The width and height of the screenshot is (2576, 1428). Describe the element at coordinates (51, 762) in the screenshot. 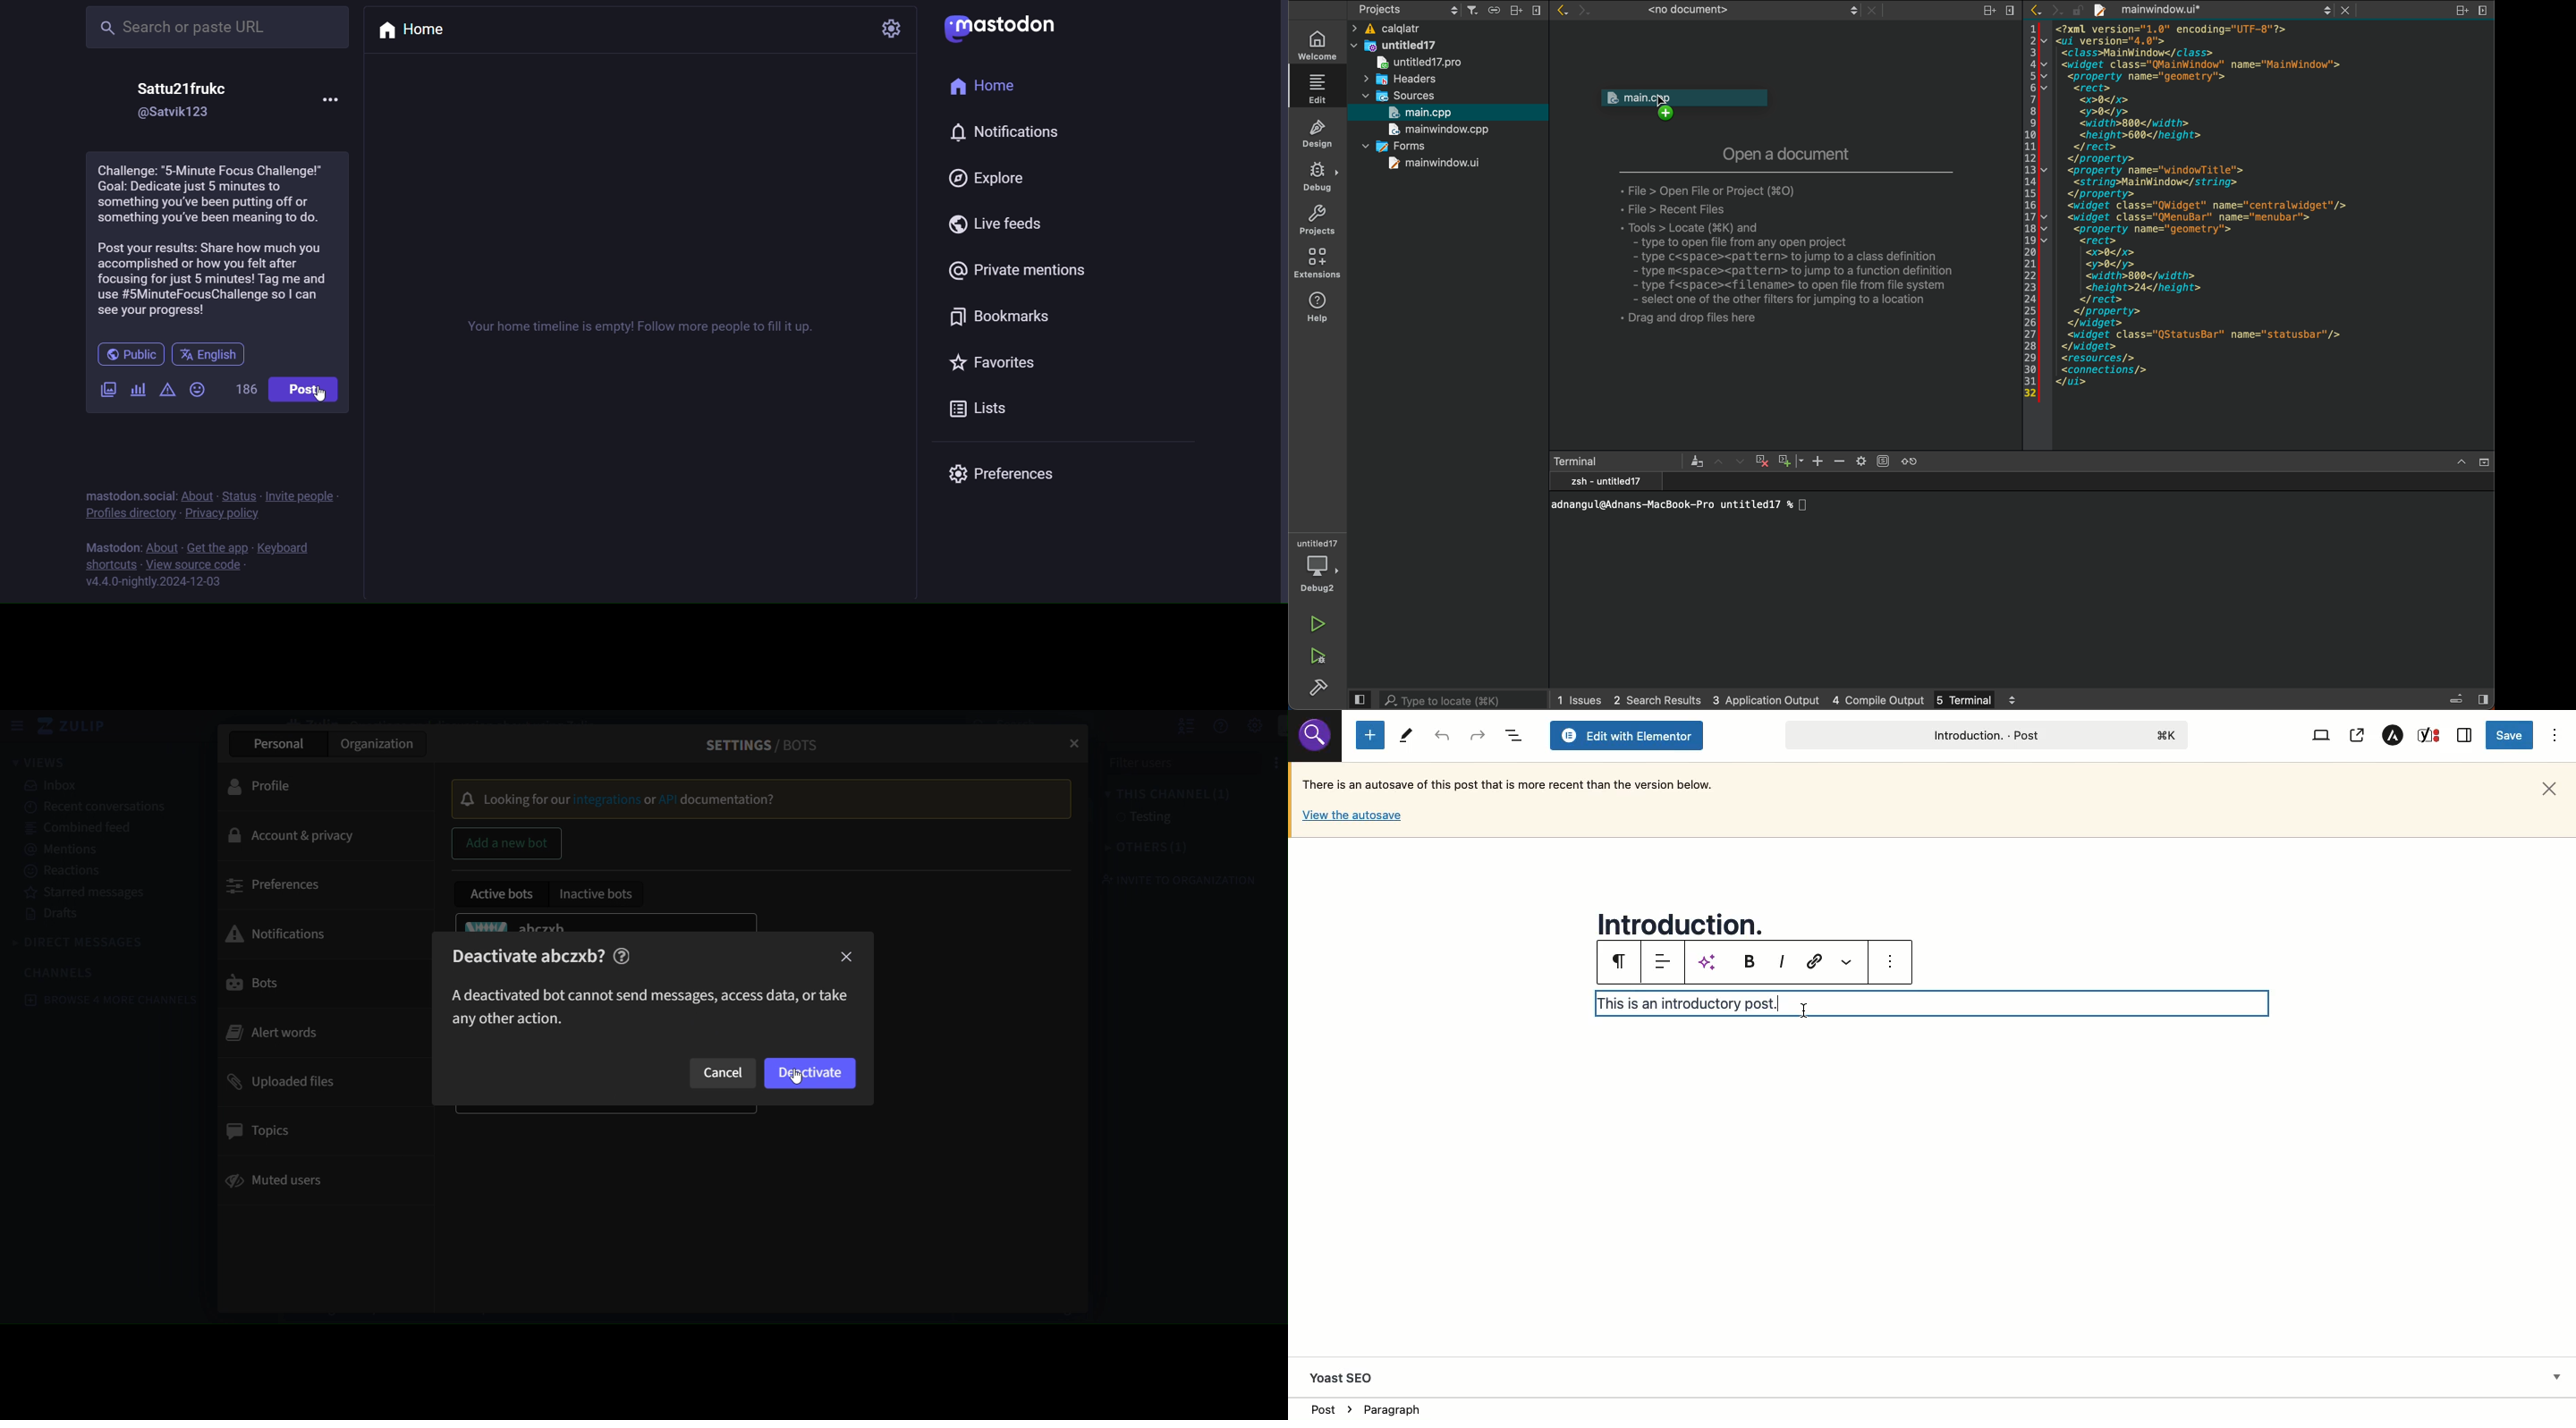

I see `views` at that location.